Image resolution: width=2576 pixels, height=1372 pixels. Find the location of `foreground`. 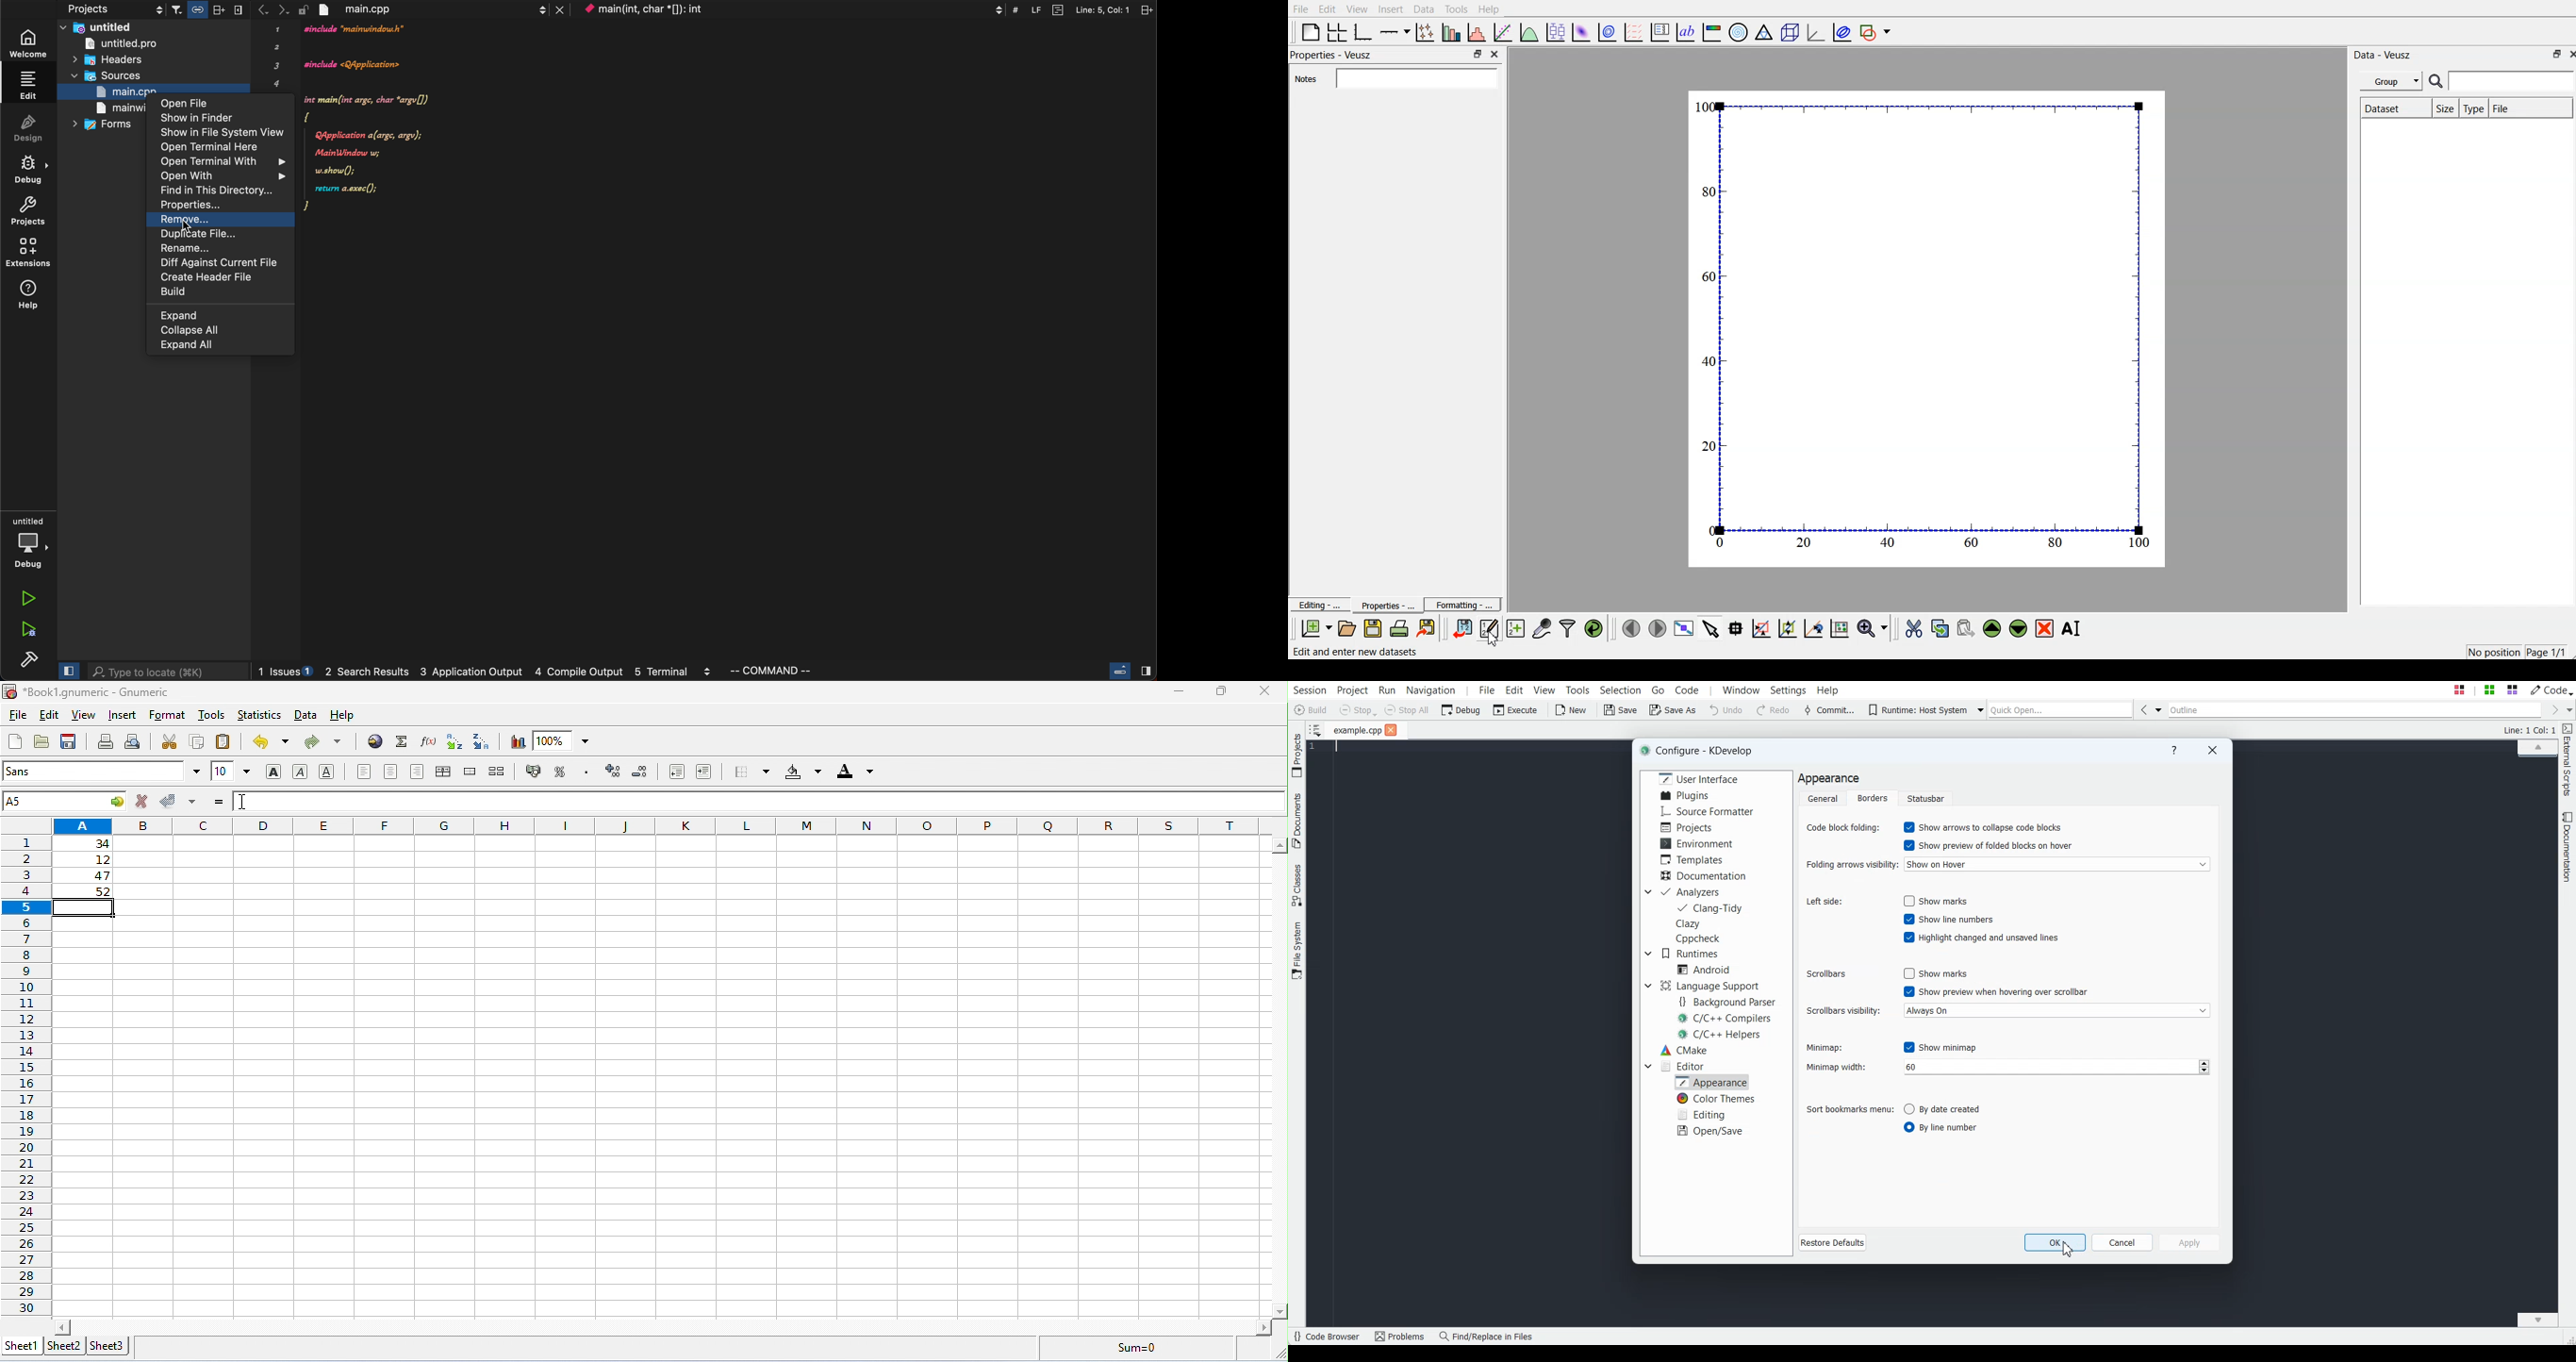

foreground is located at coordinates (855, 771).